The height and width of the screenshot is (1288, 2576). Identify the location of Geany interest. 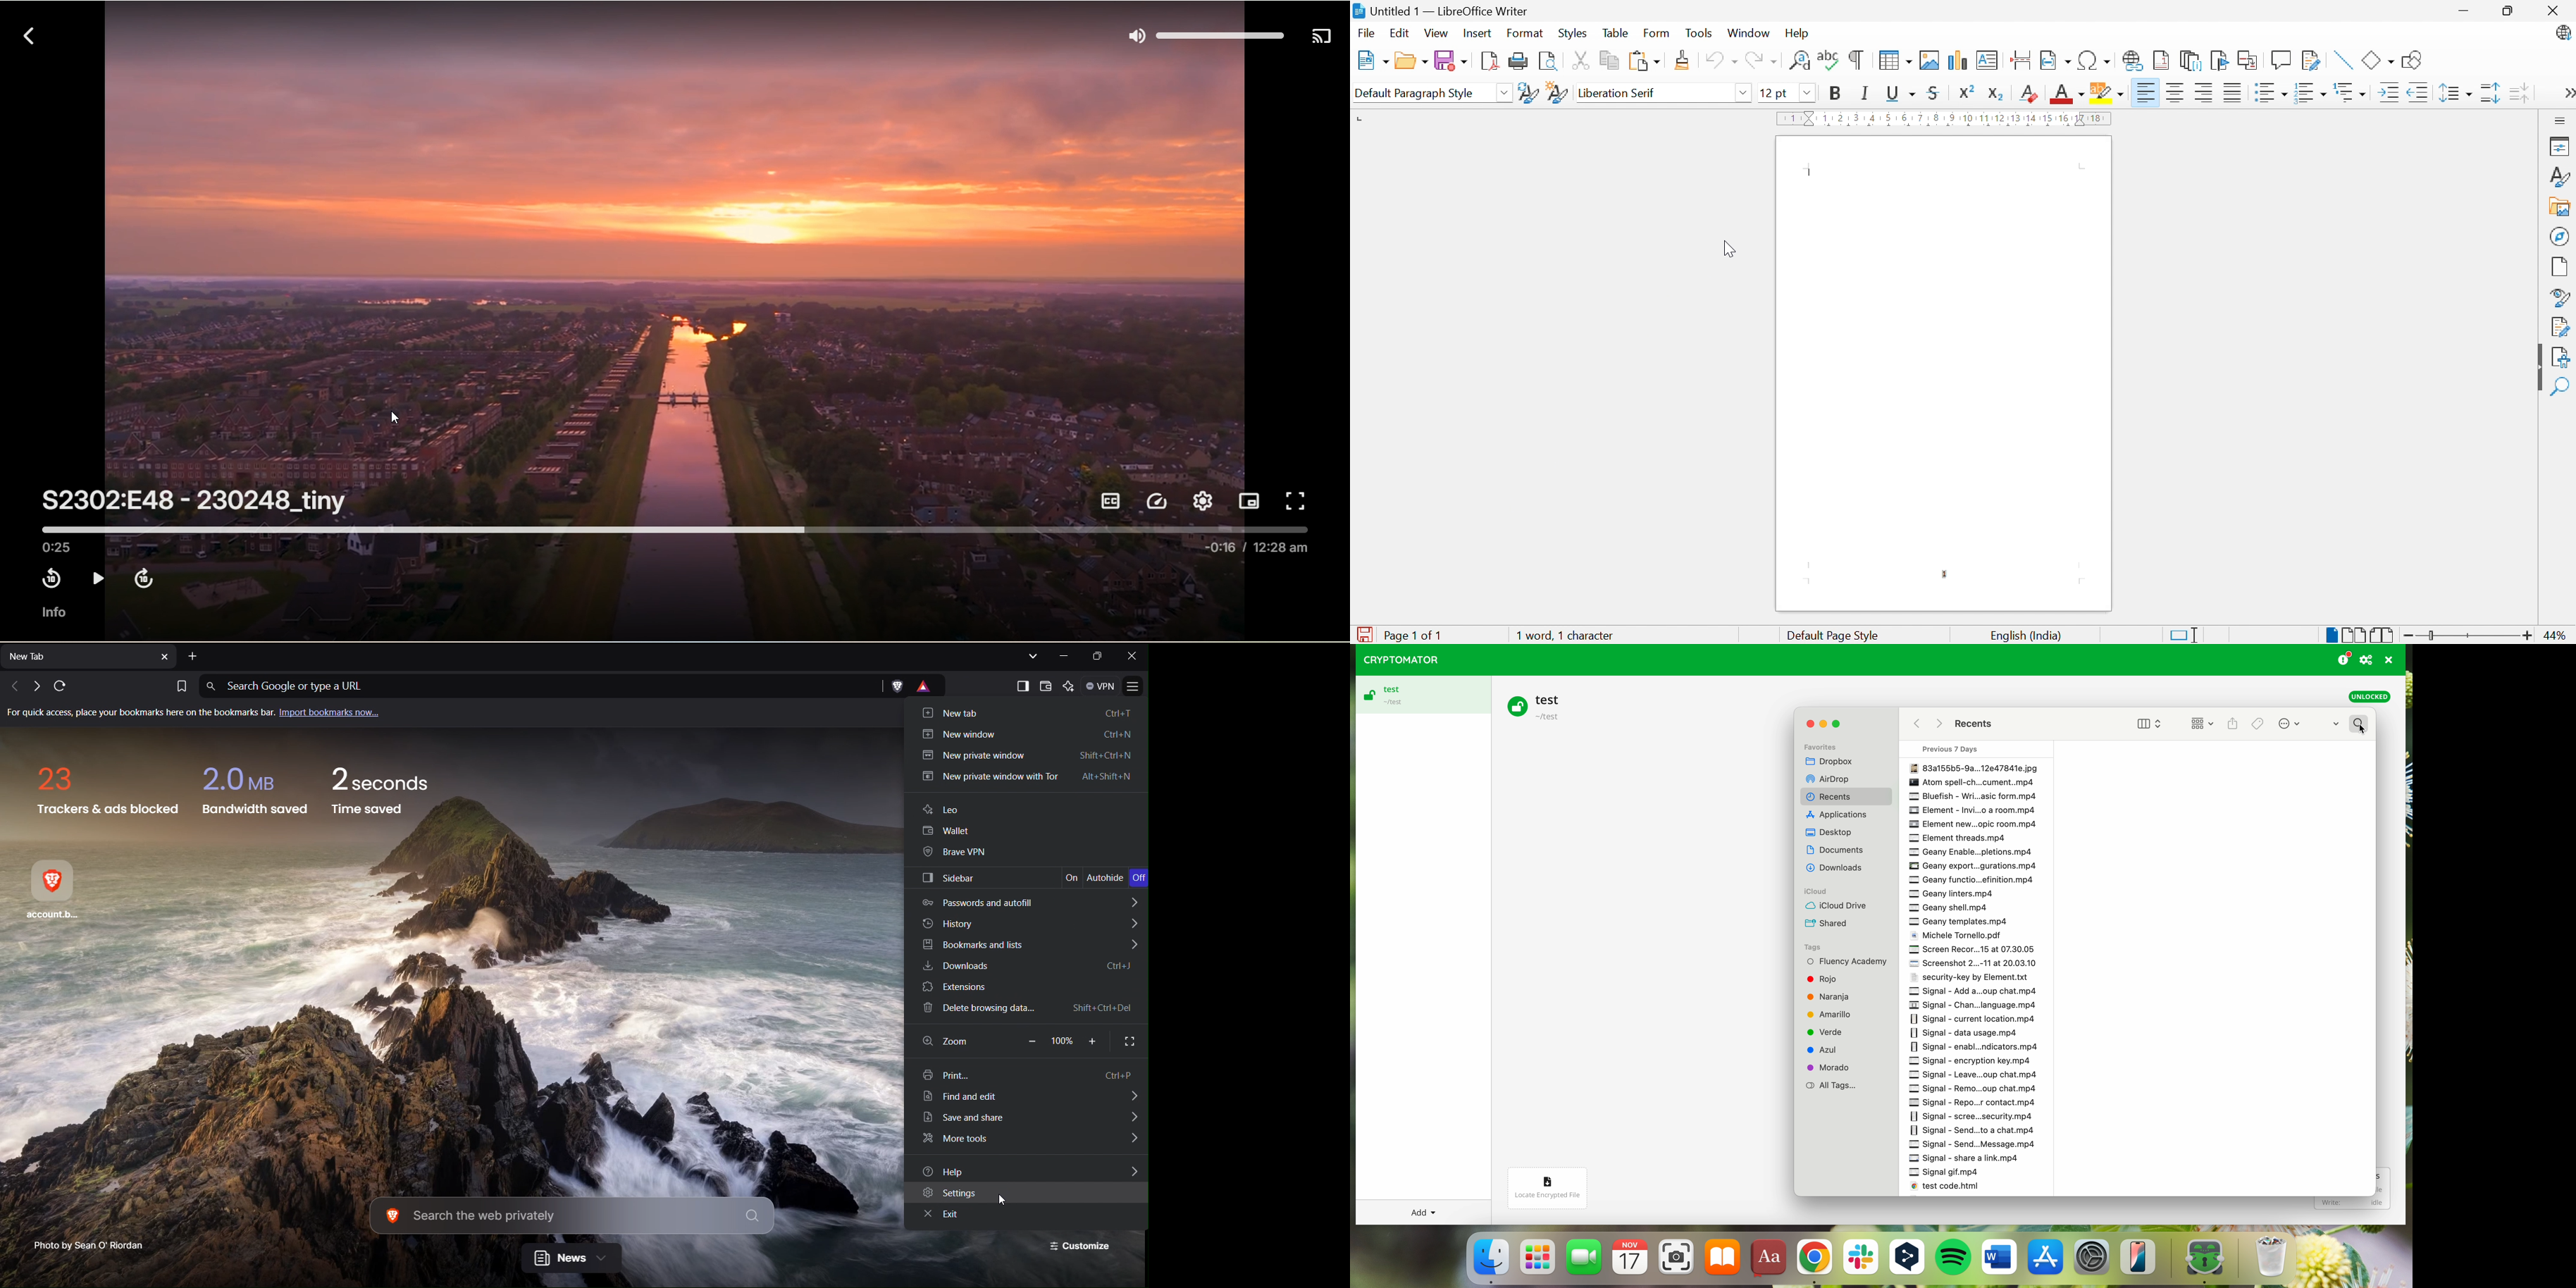
(1955, 894).